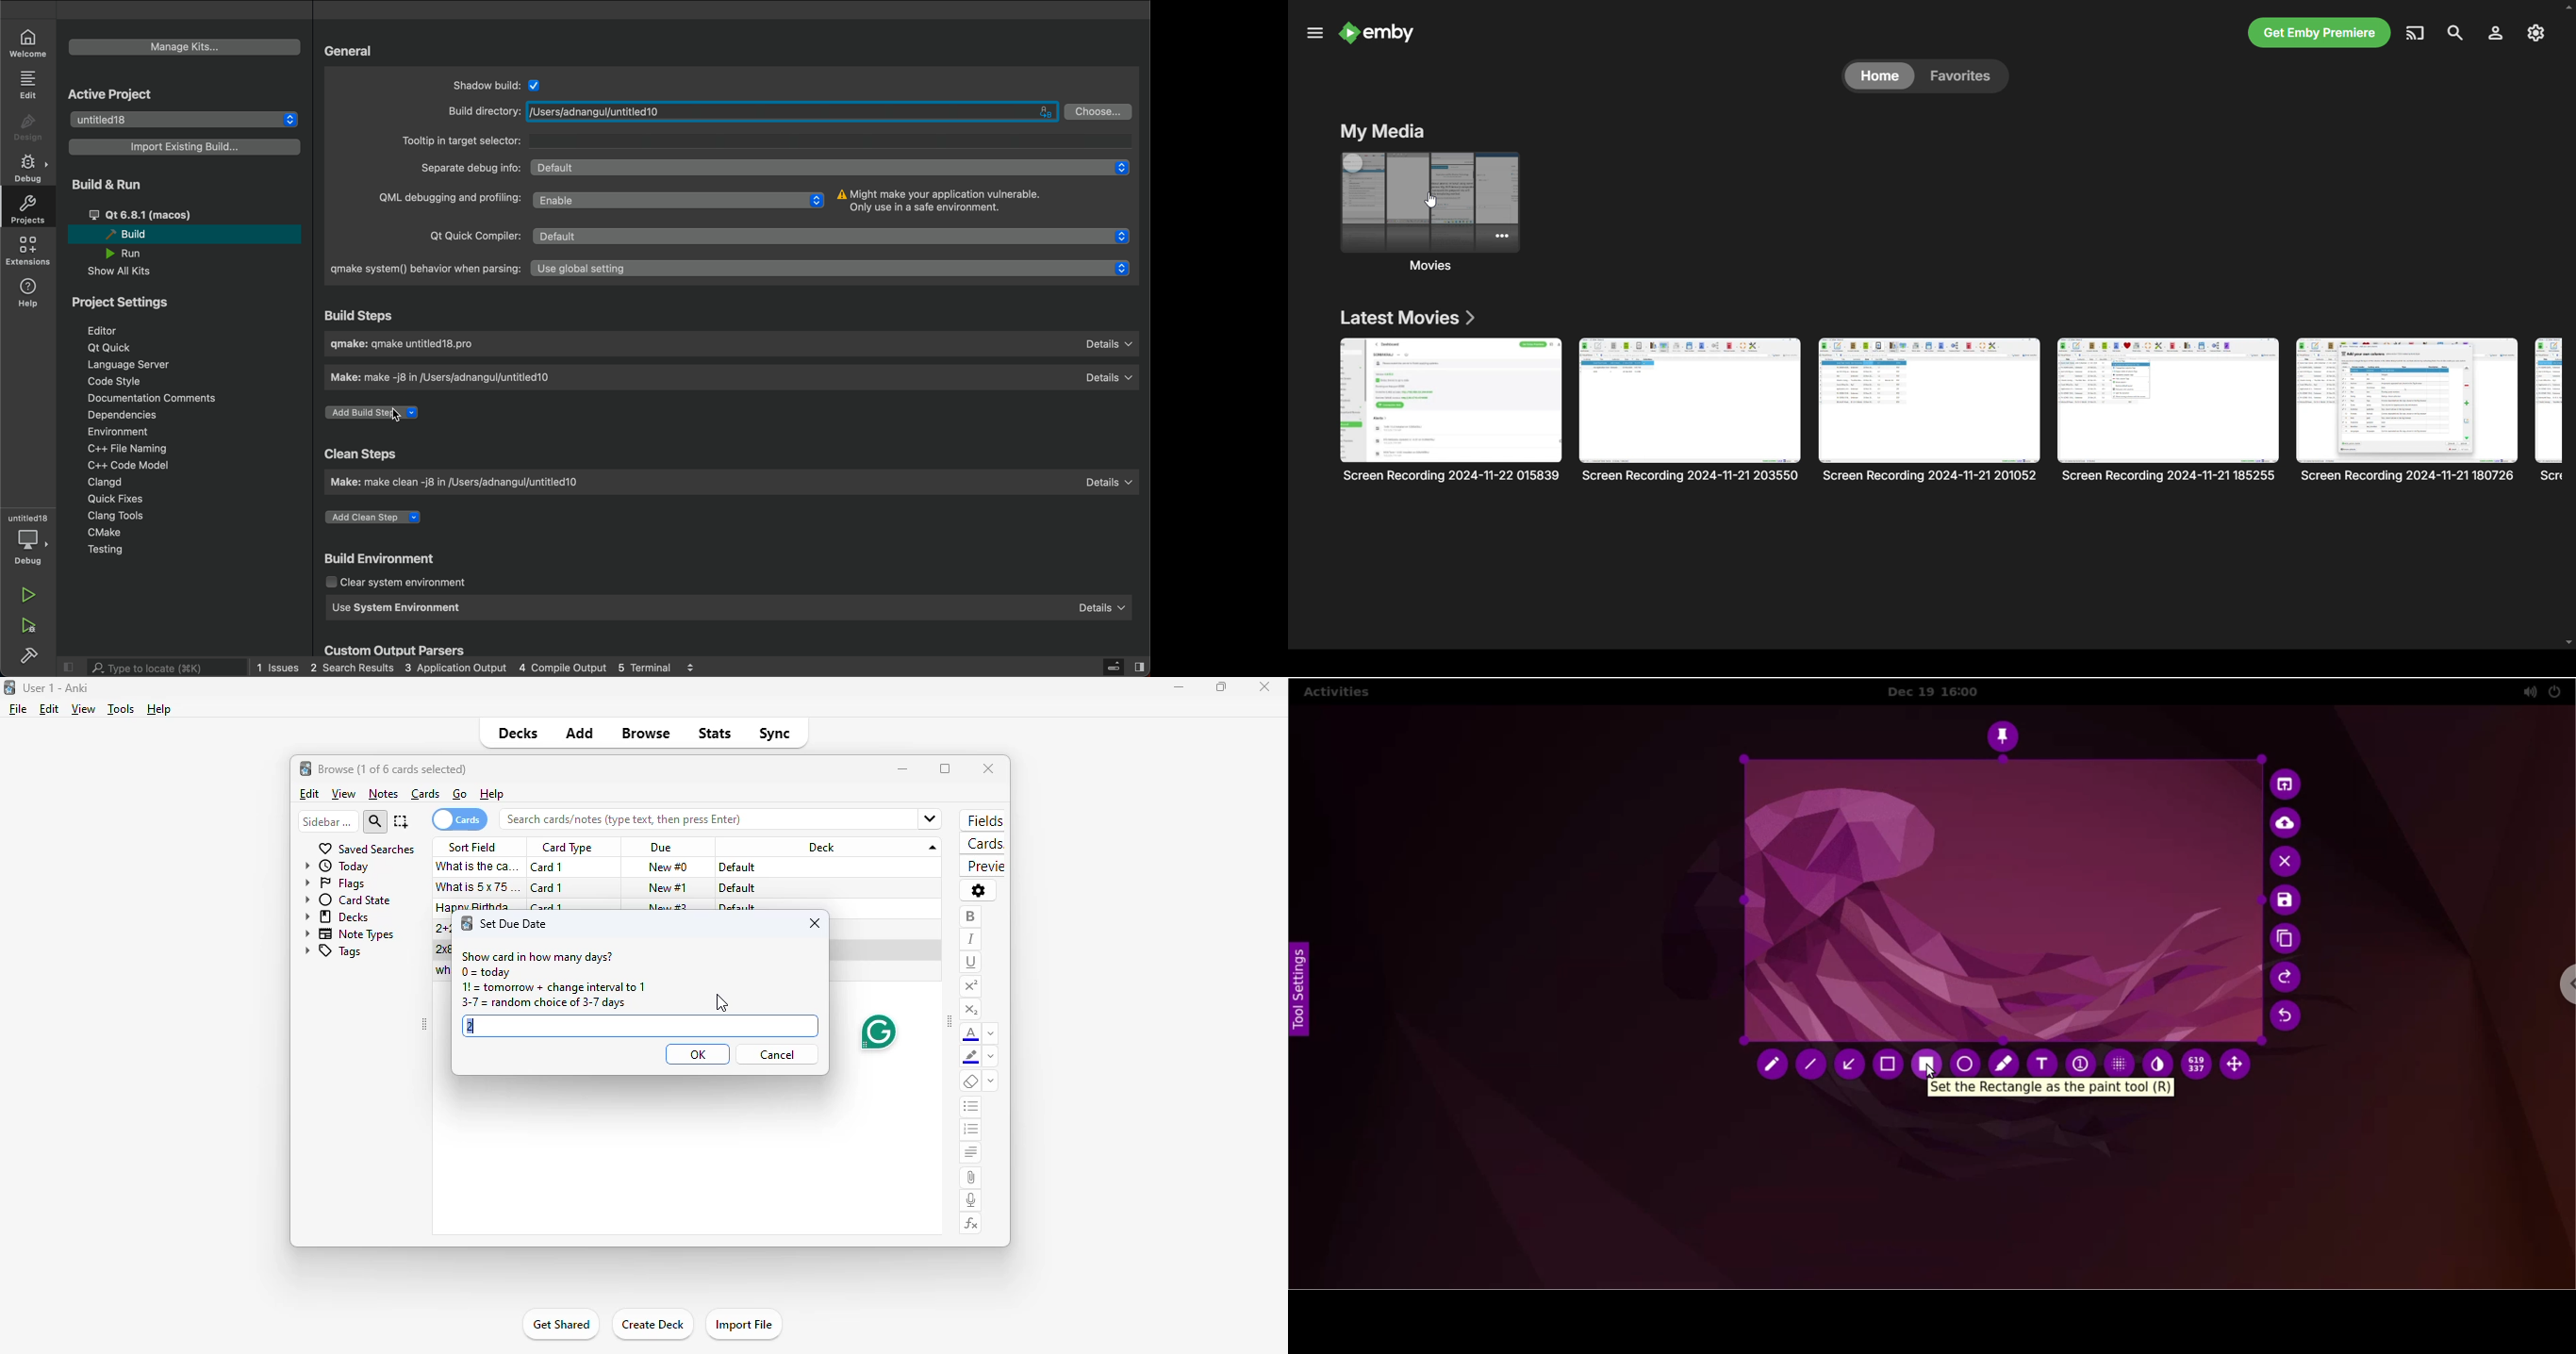  I want to click on Add Clean Step, so click(376, 518).